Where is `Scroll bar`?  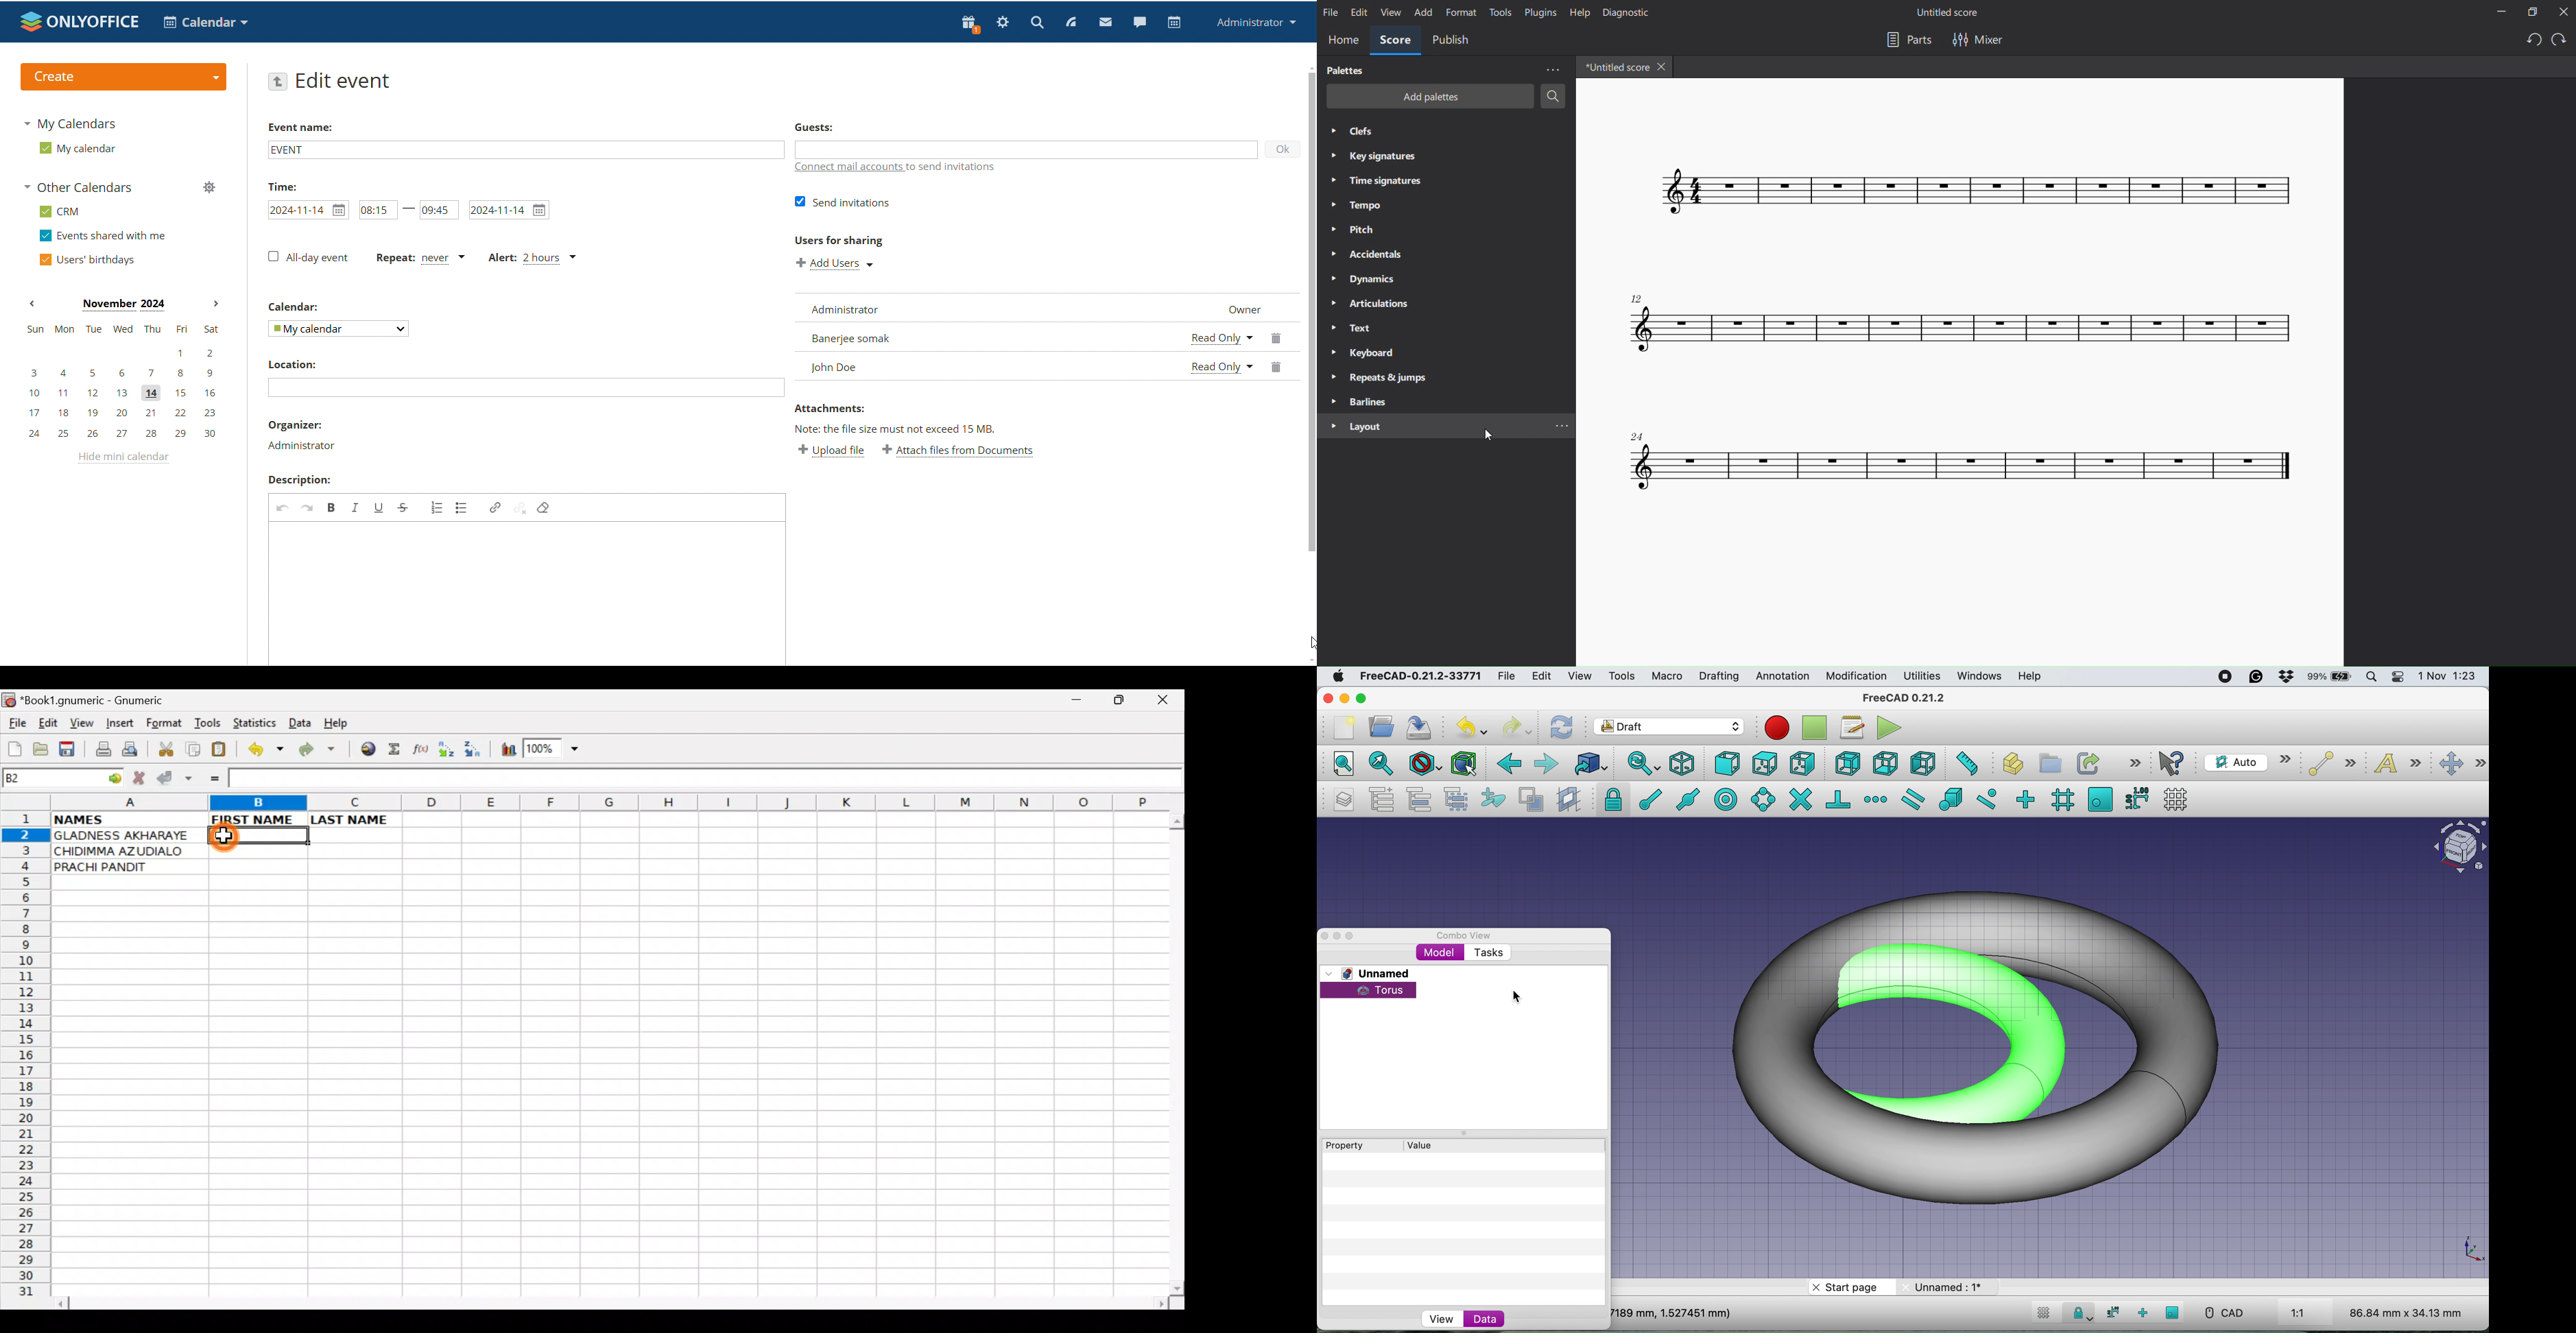
Scroll bar is located at coordinates (614, 1302).